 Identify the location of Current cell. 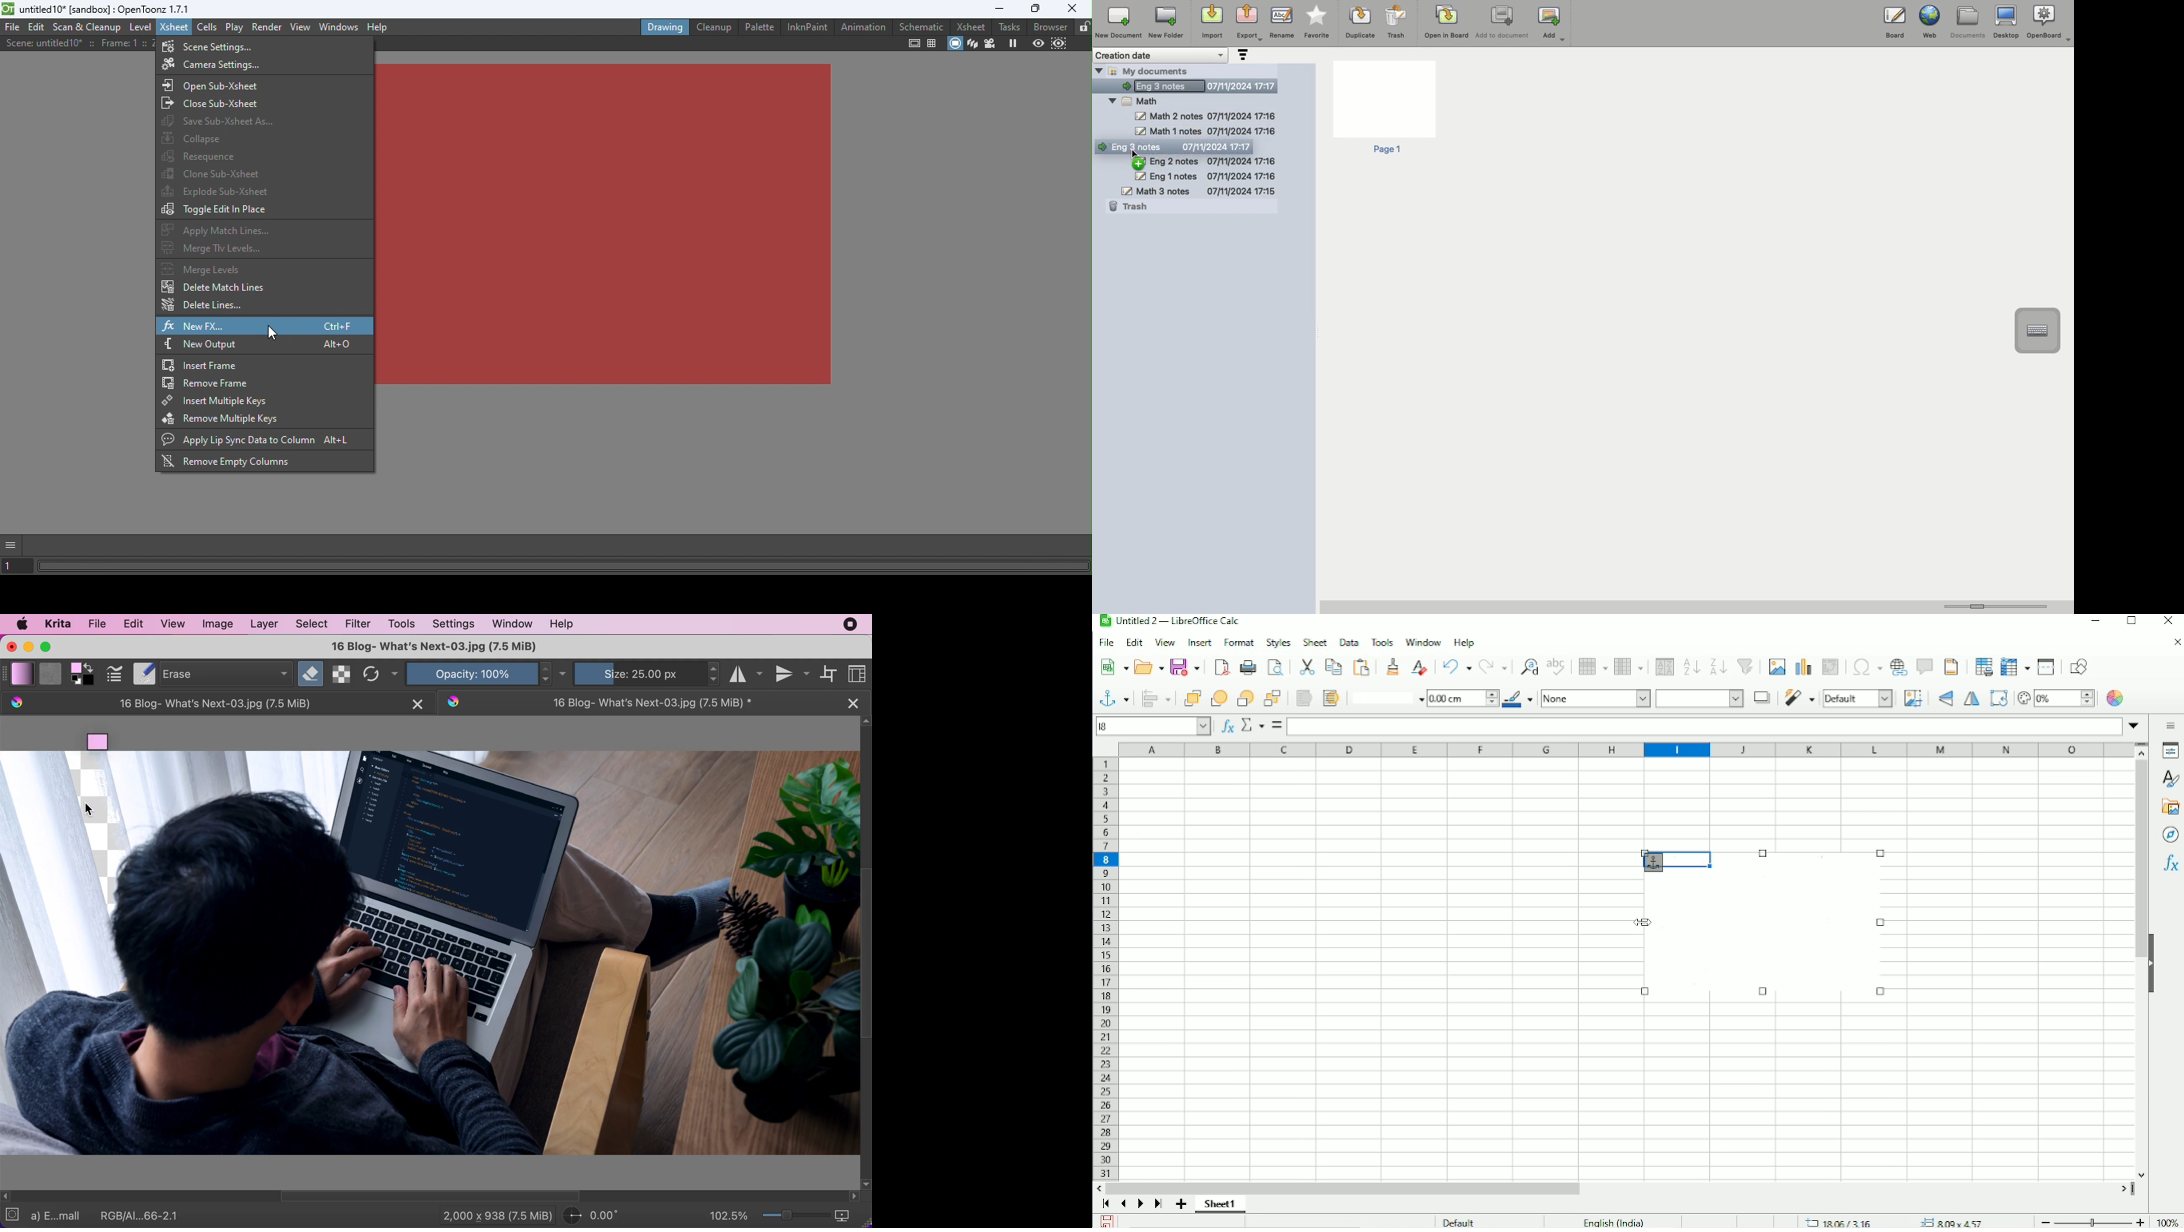
(1154, 725).